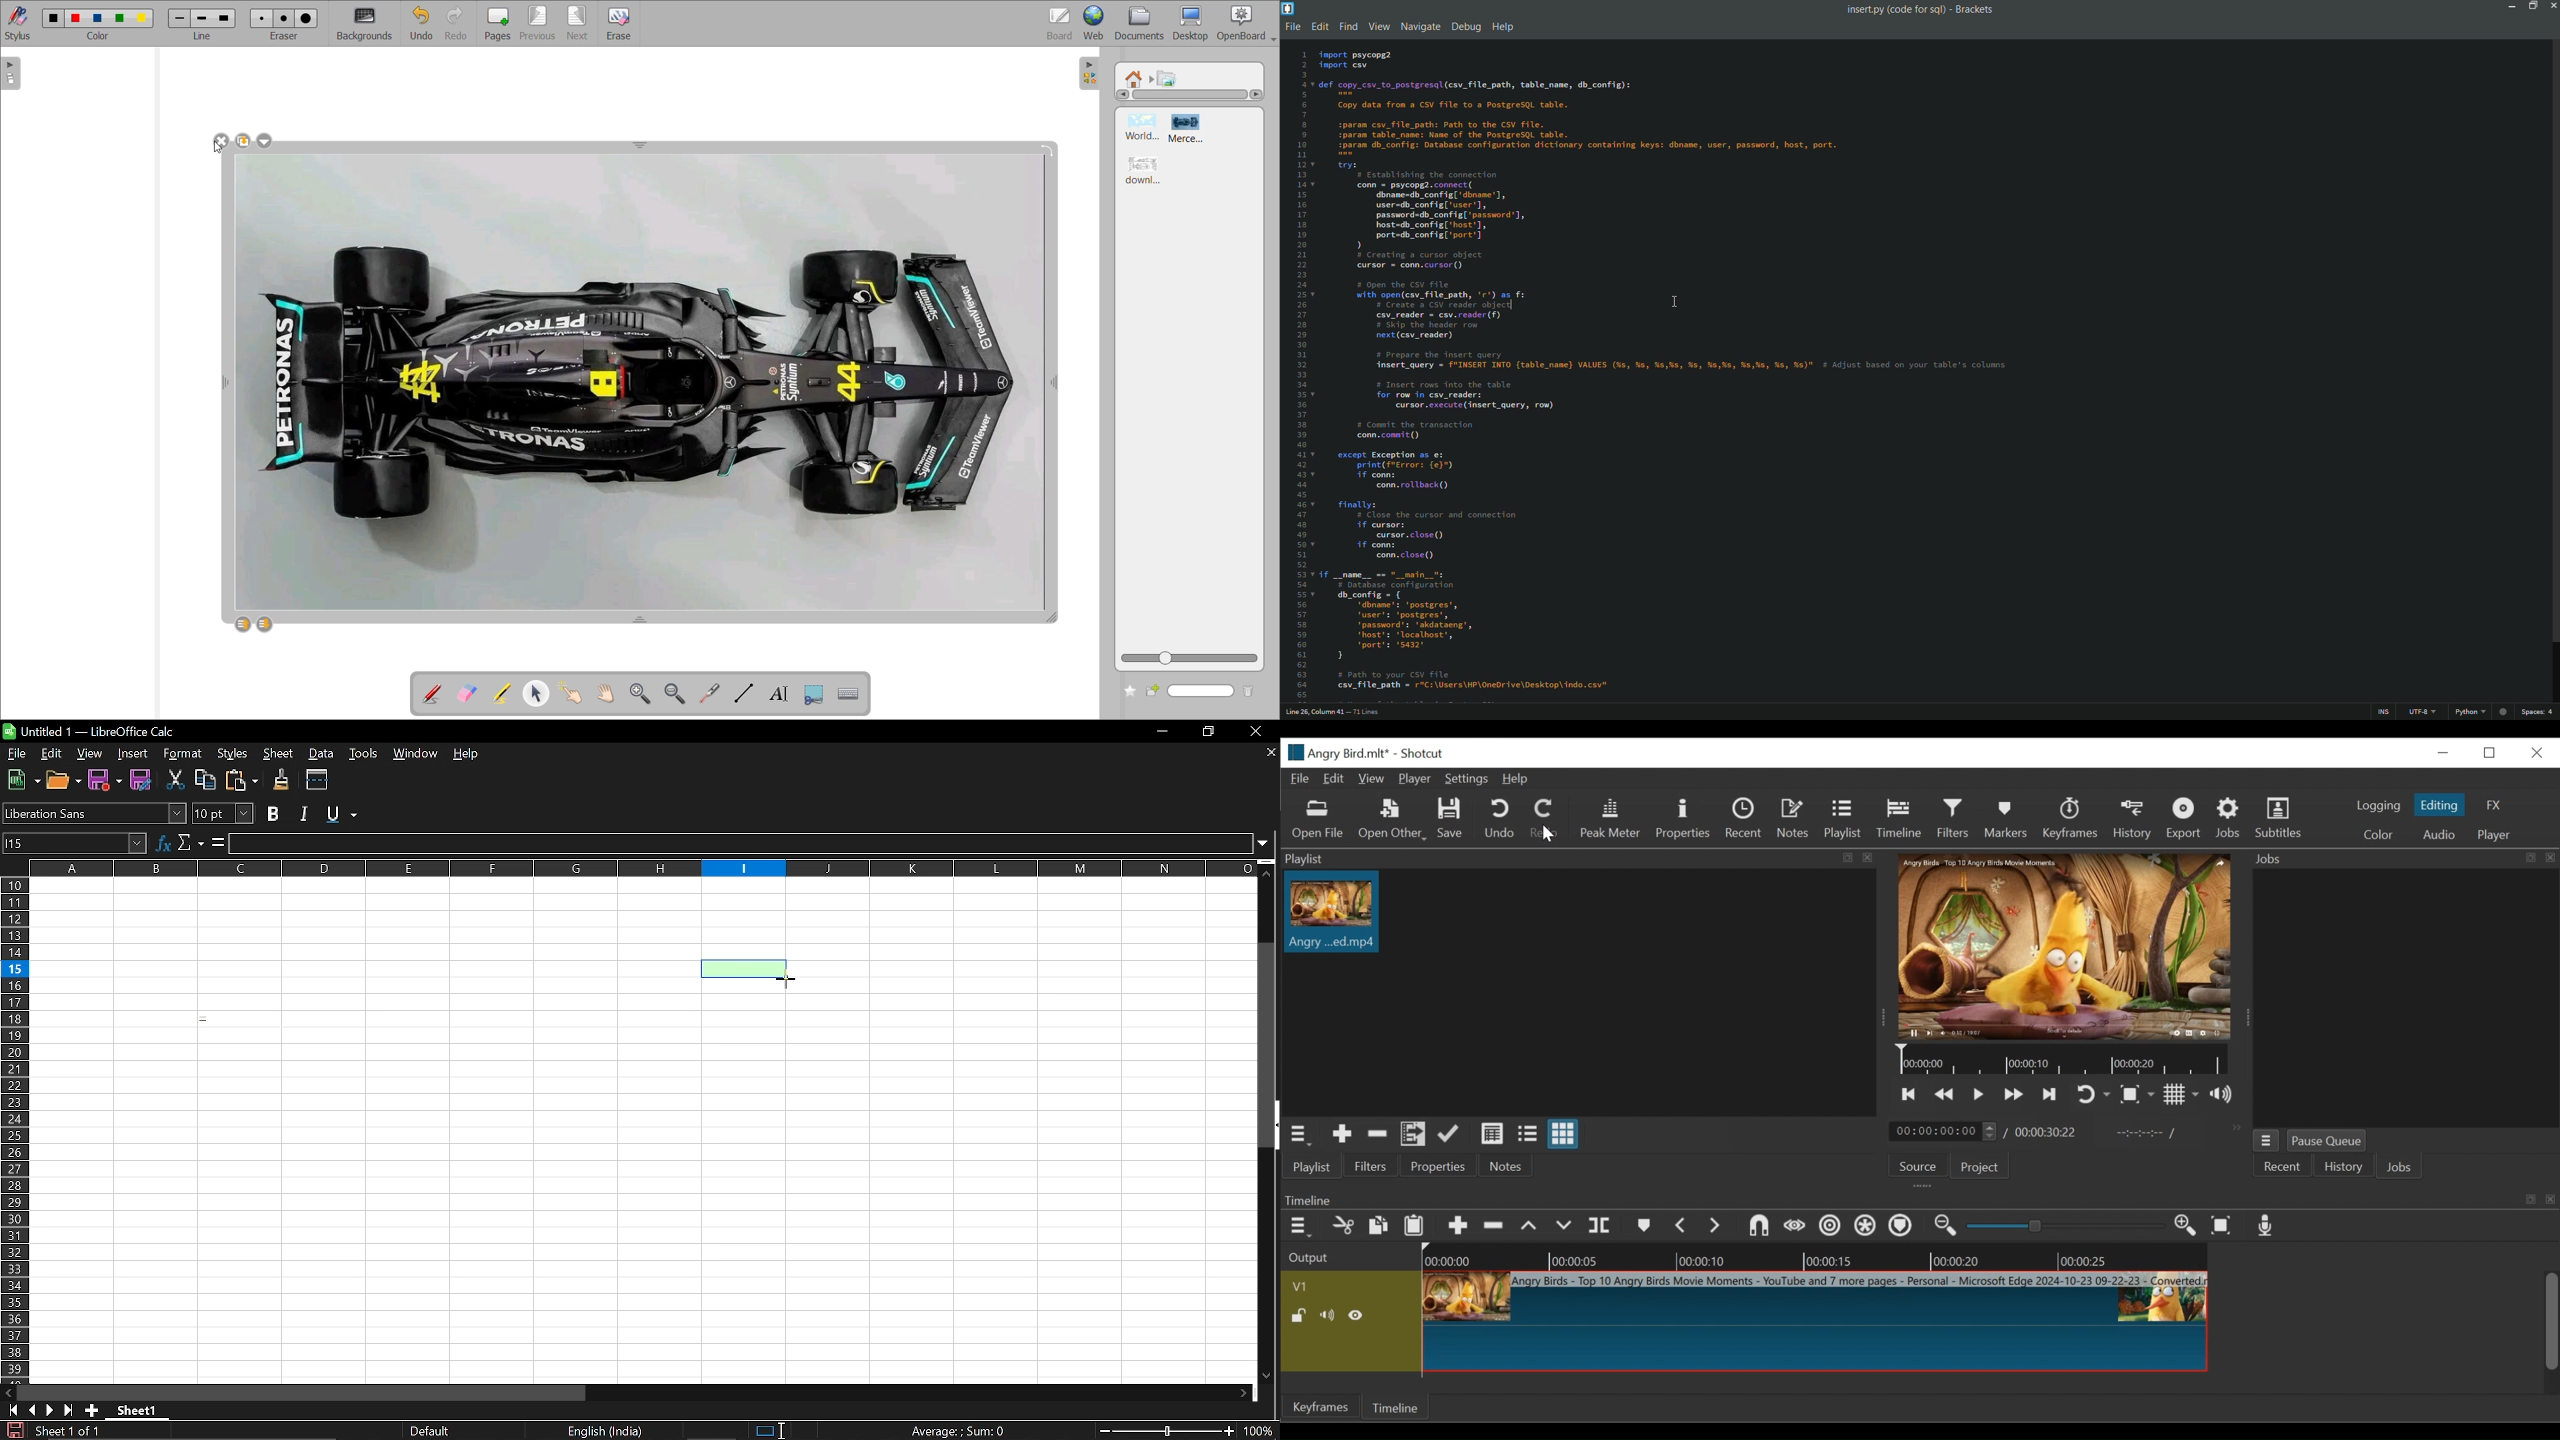 The height and width of the screenshot is (1456, 2576). What do you see at coordinates (1866, 1227) in the screenshot?
I see `Ripple all tracks` at bounding box center [1866, 1227].